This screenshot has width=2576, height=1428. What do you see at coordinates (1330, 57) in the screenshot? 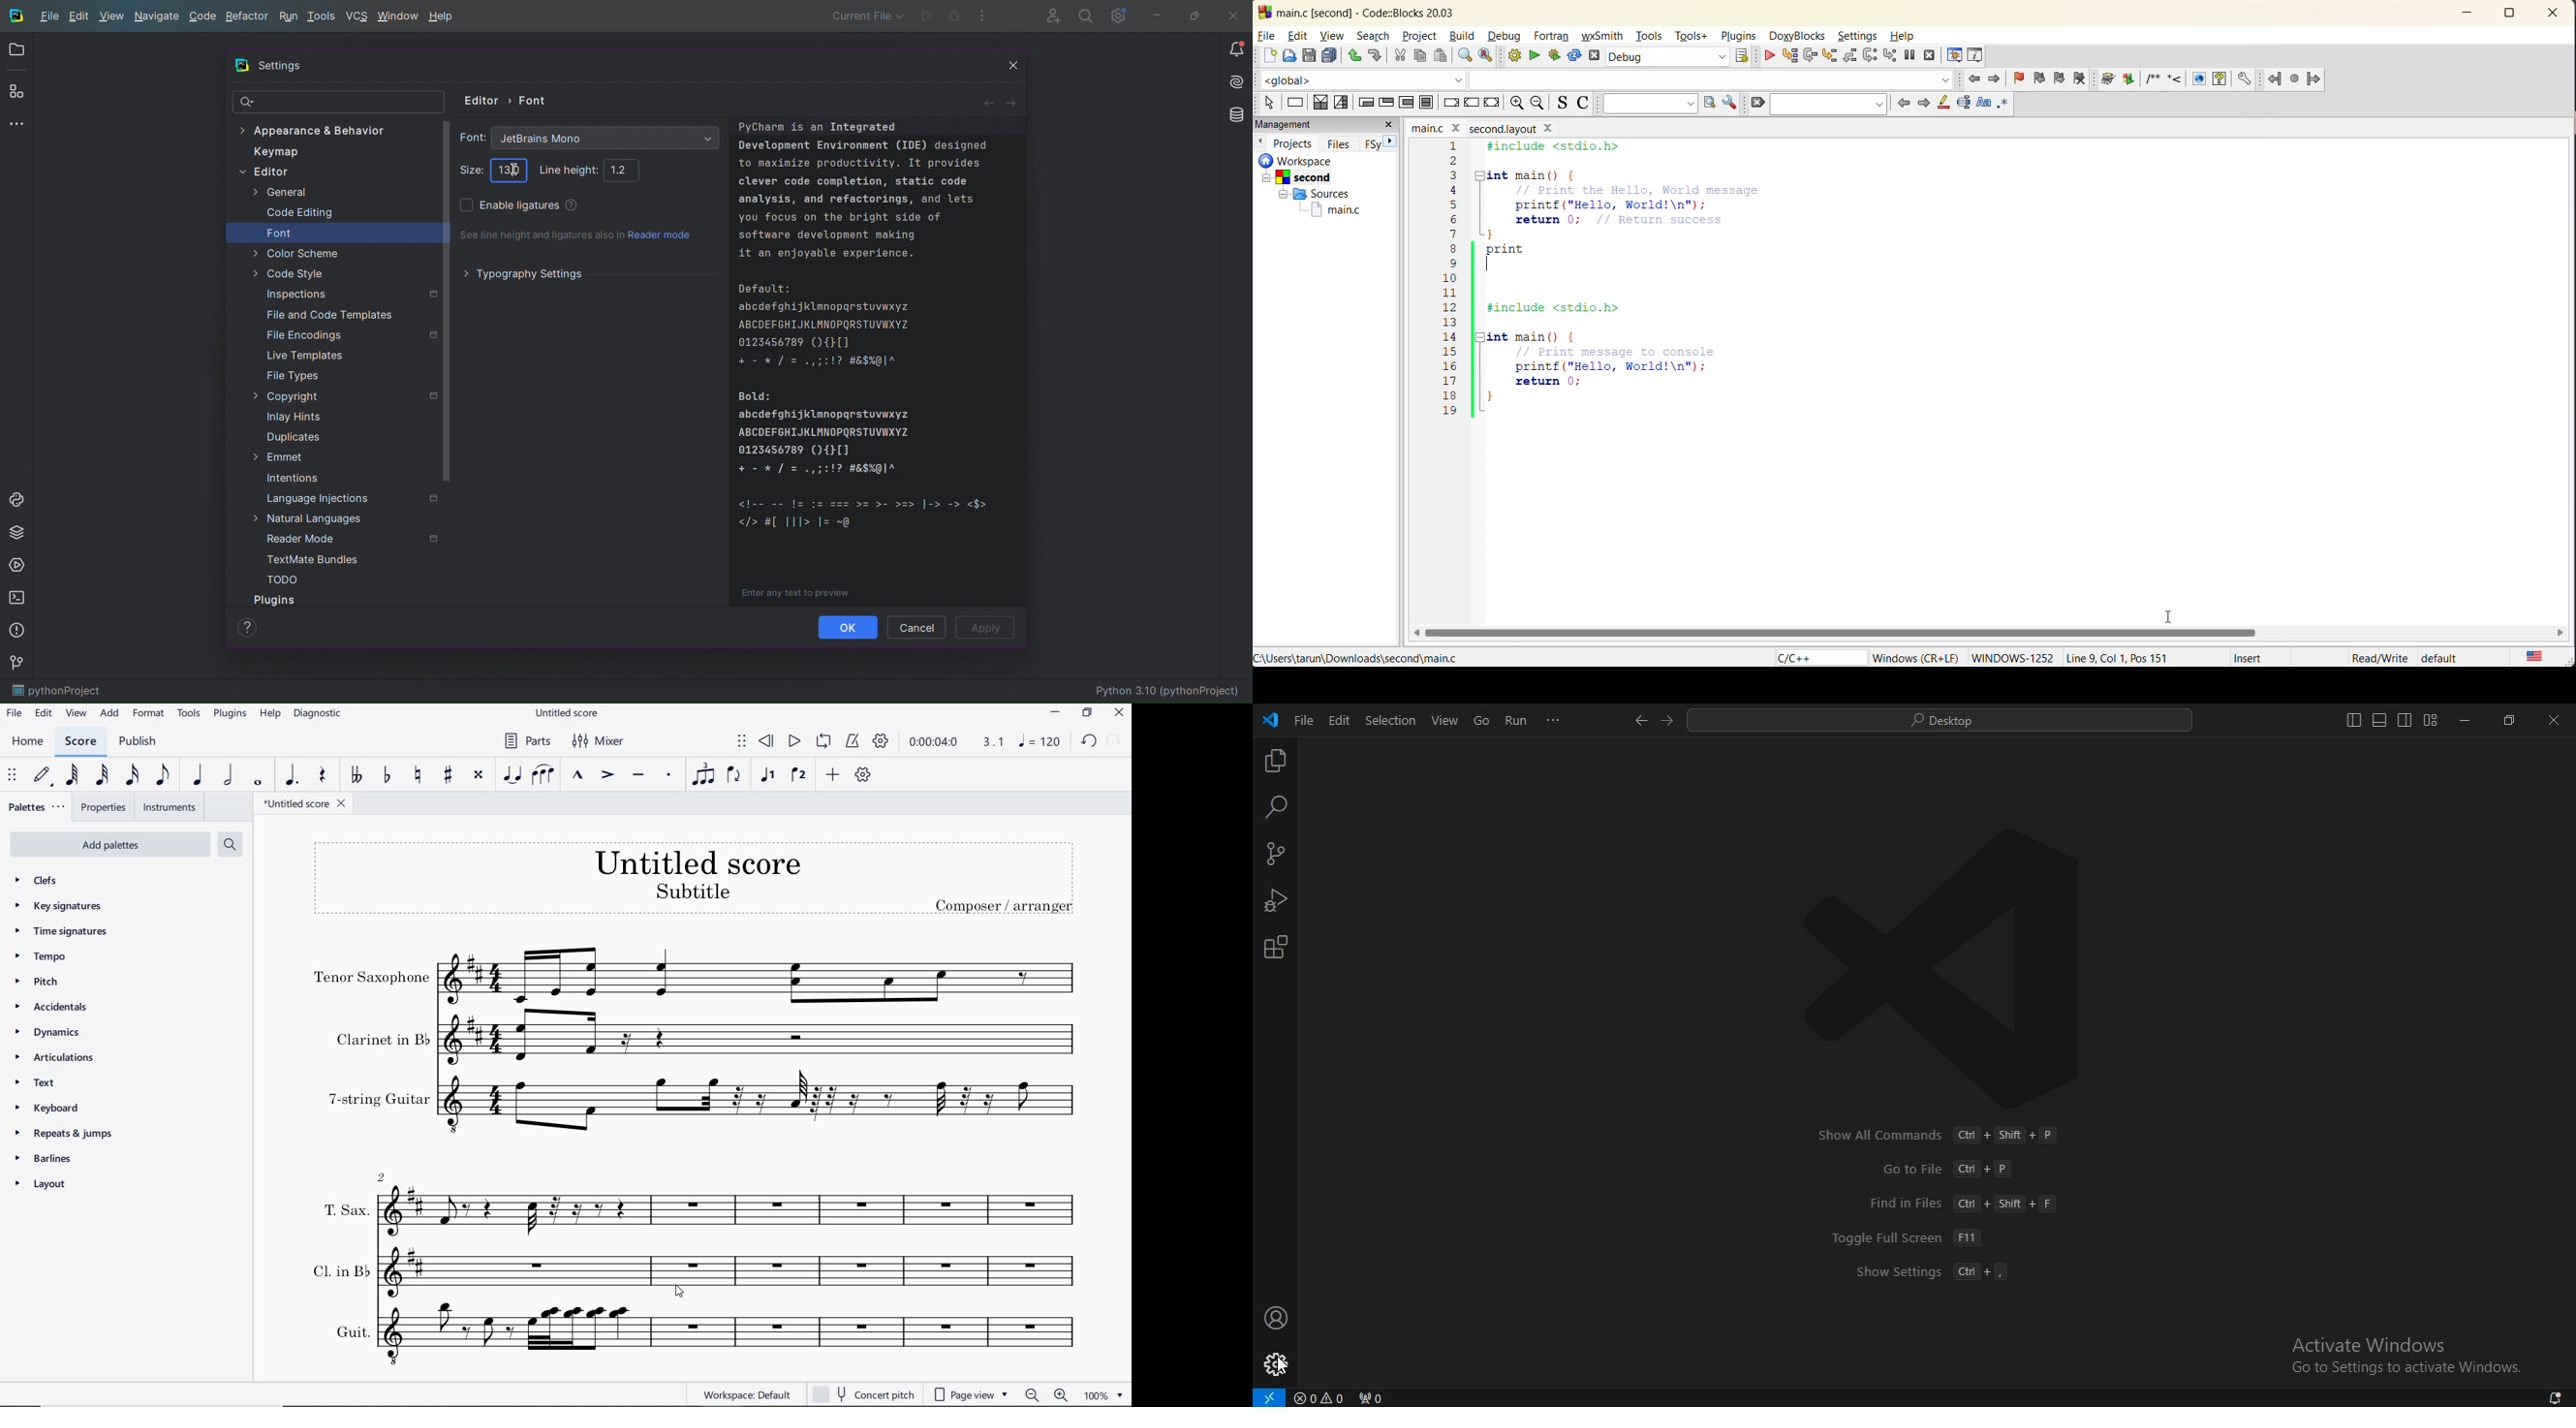
I see `save everything` at bounding box center [1330, 57].